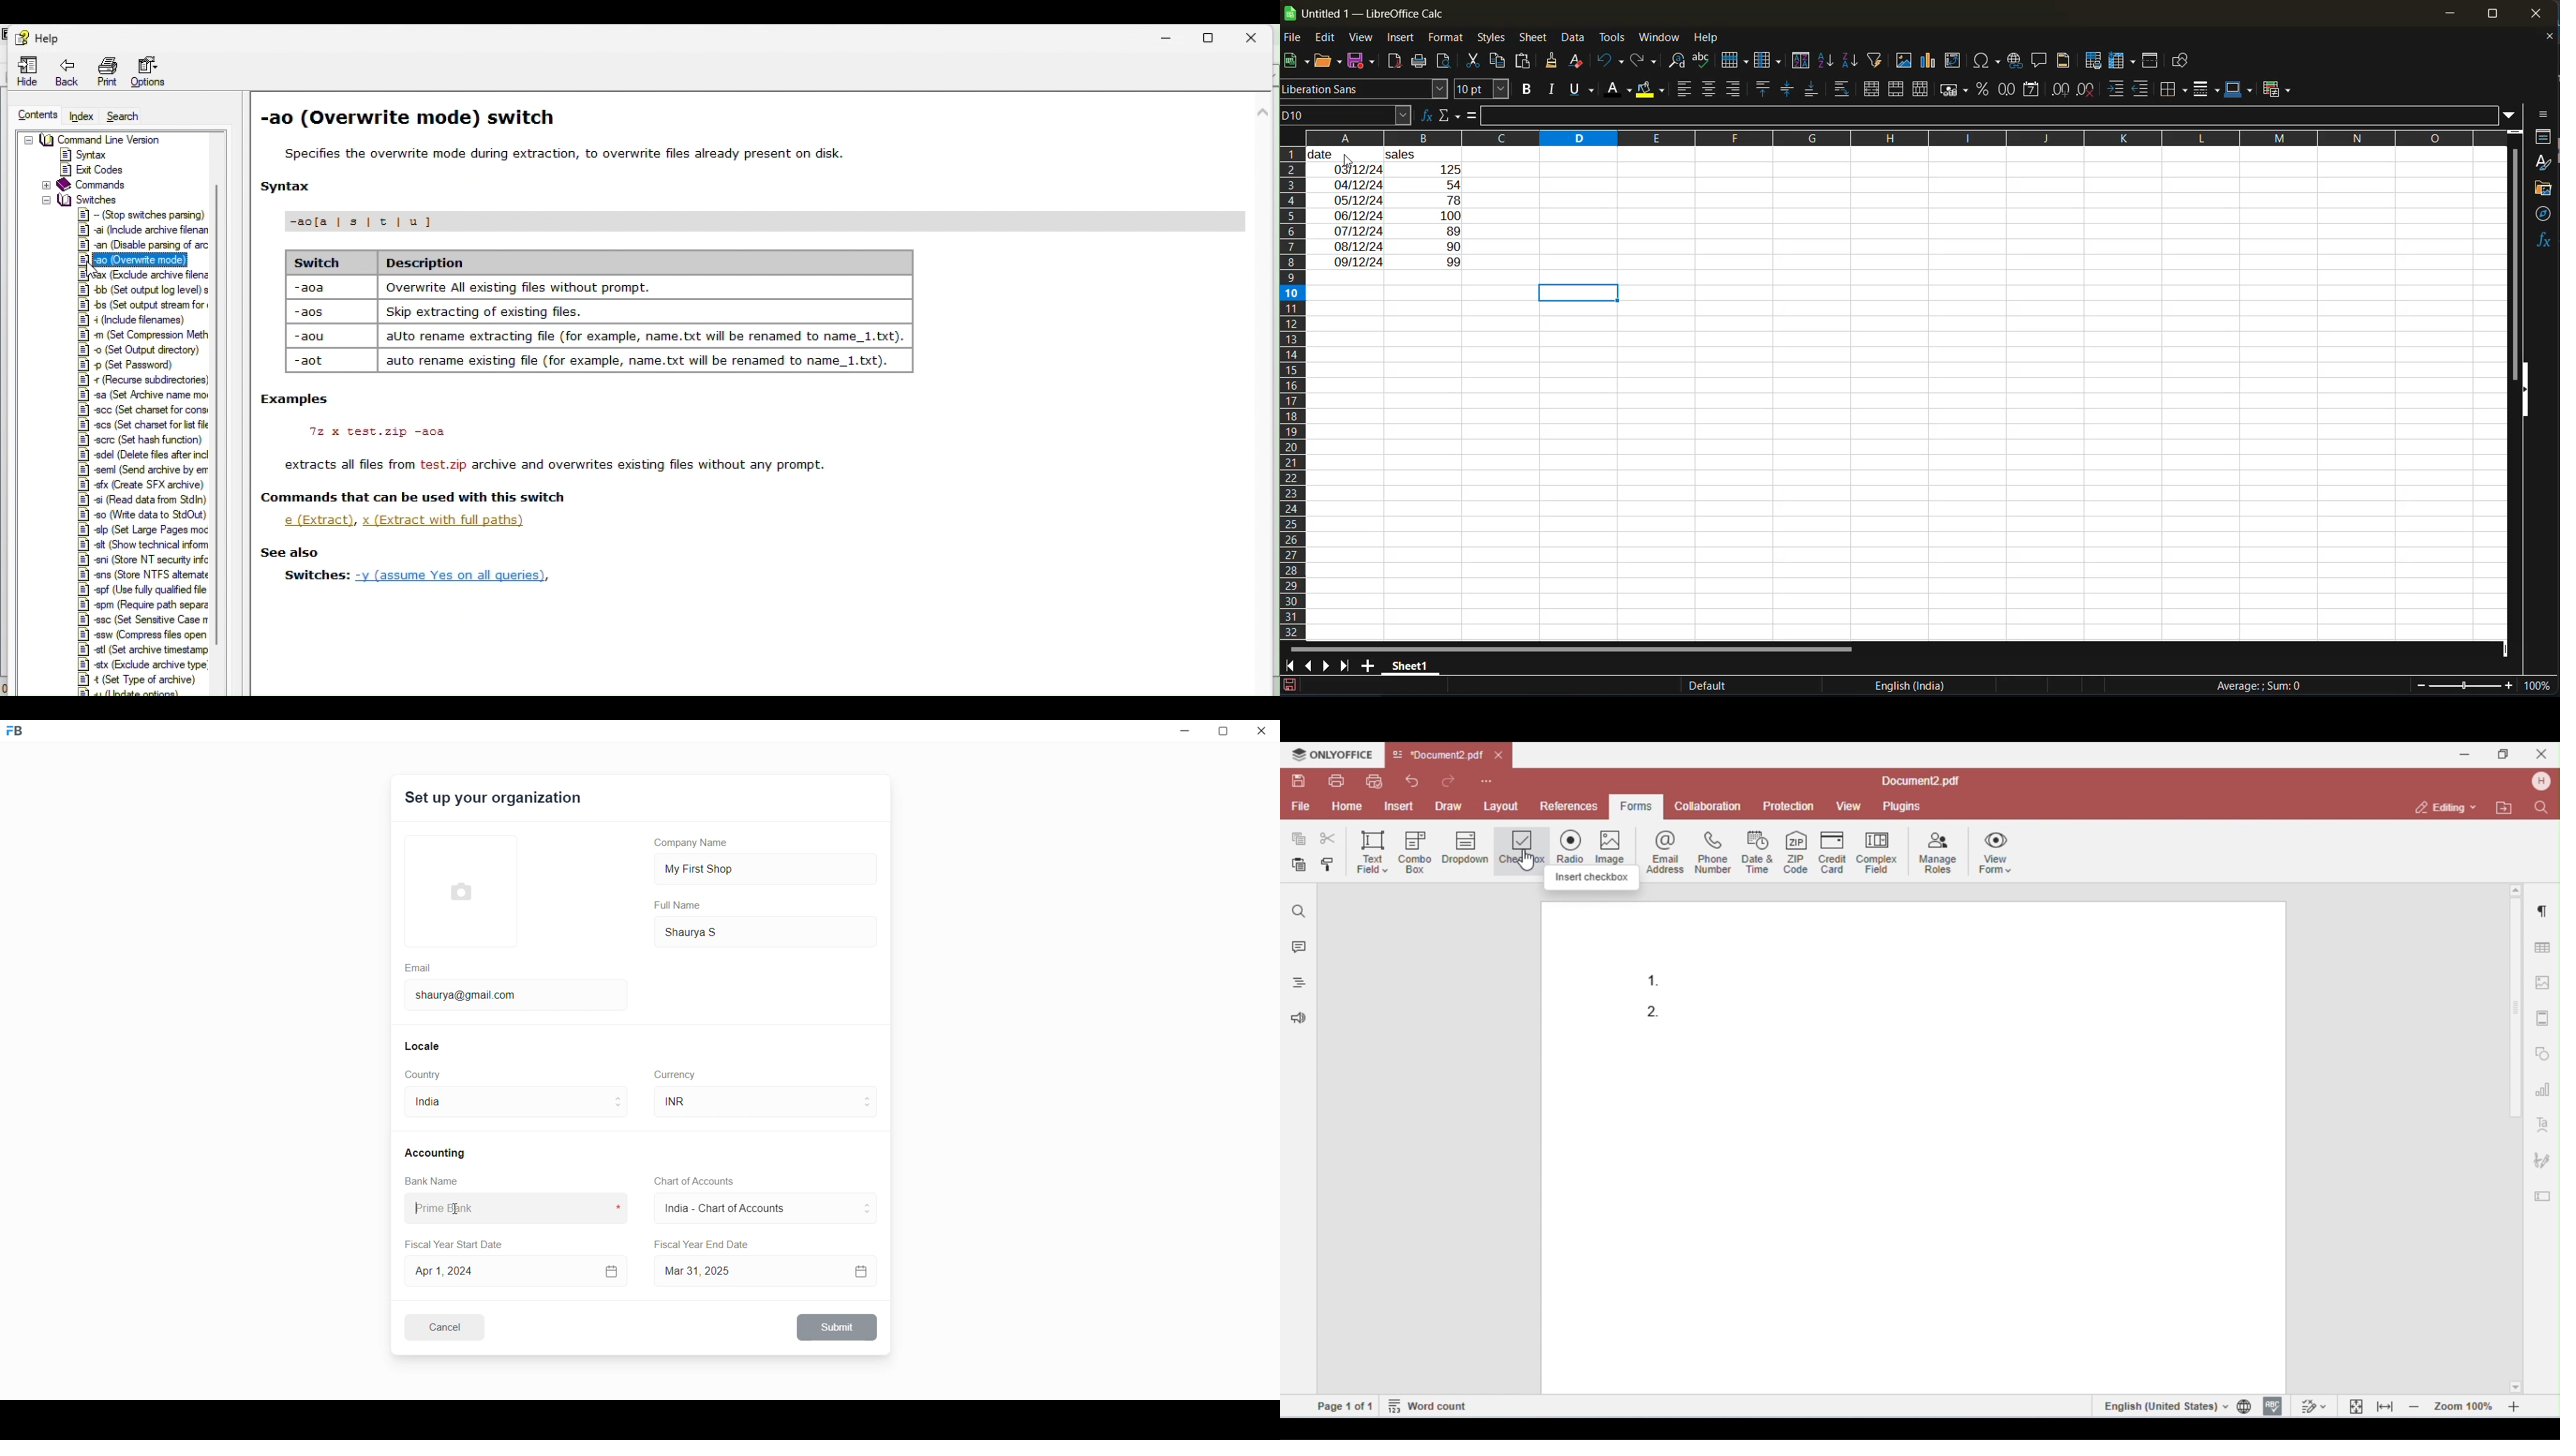  What do you see at coordinates (1574, 37) in the screenshot?
I see `data` at bounding box center [1574, 37].